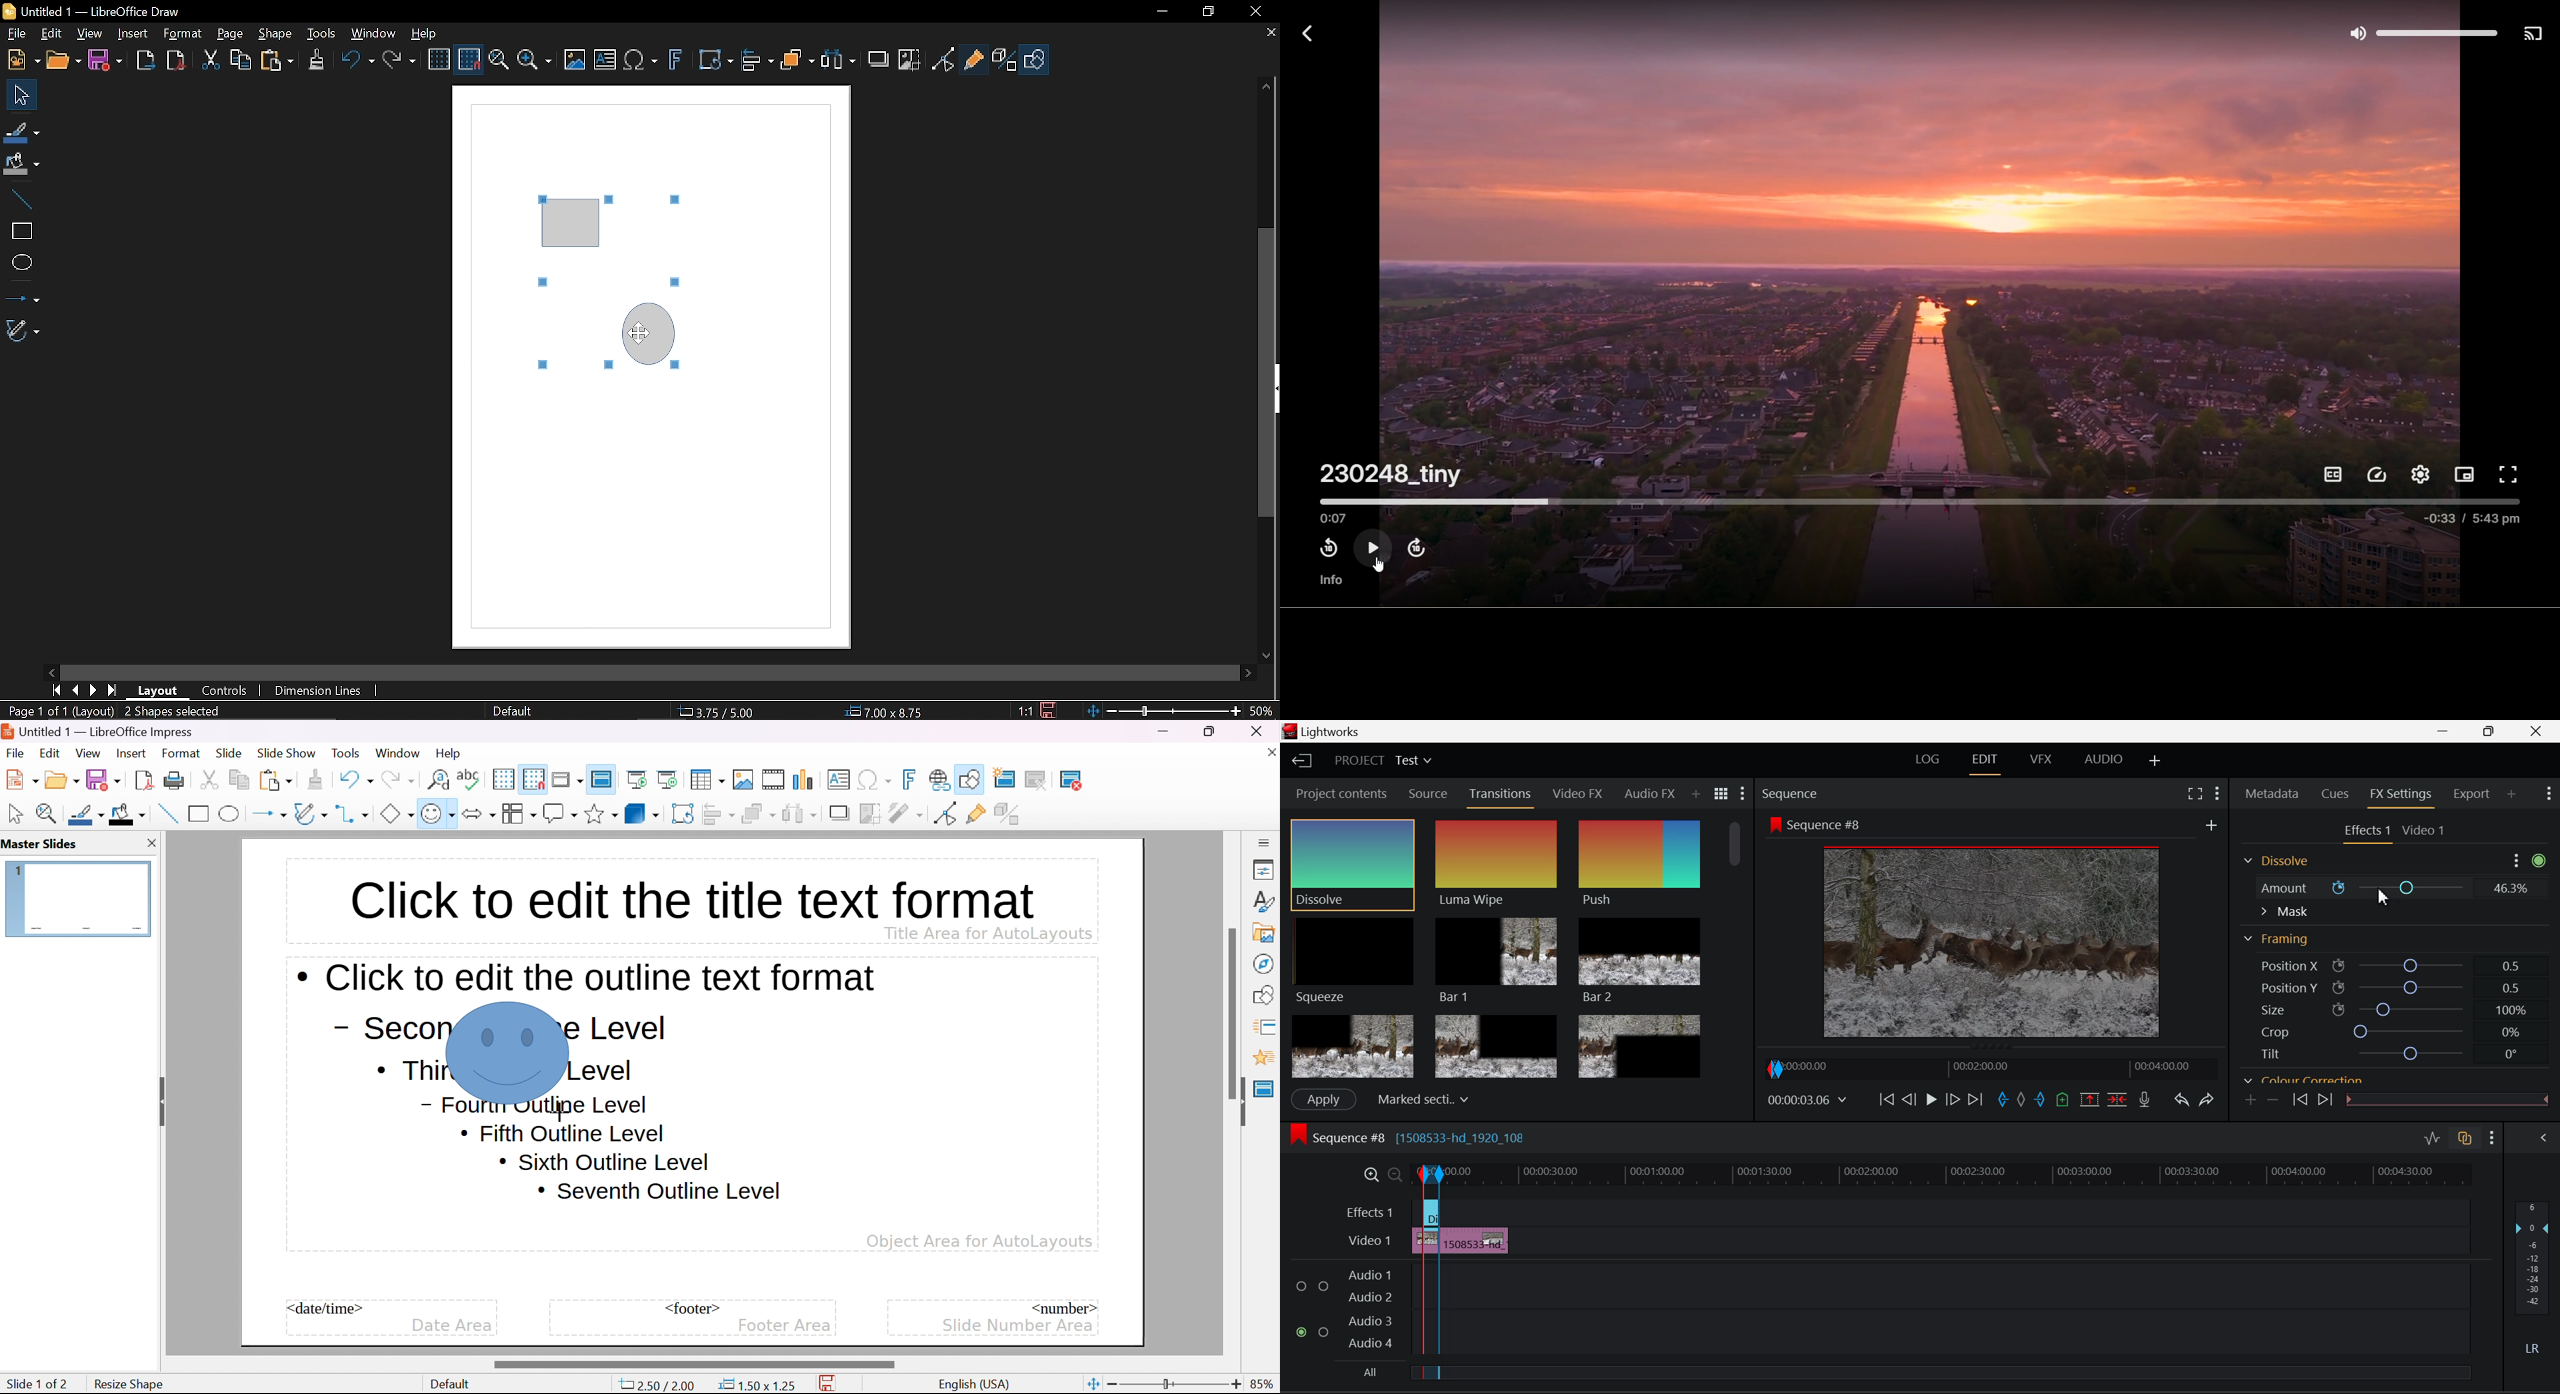  What do you see at coordinates (468, 776) in the screenshot?
I see `spelling` at bounding box center [468, 776].